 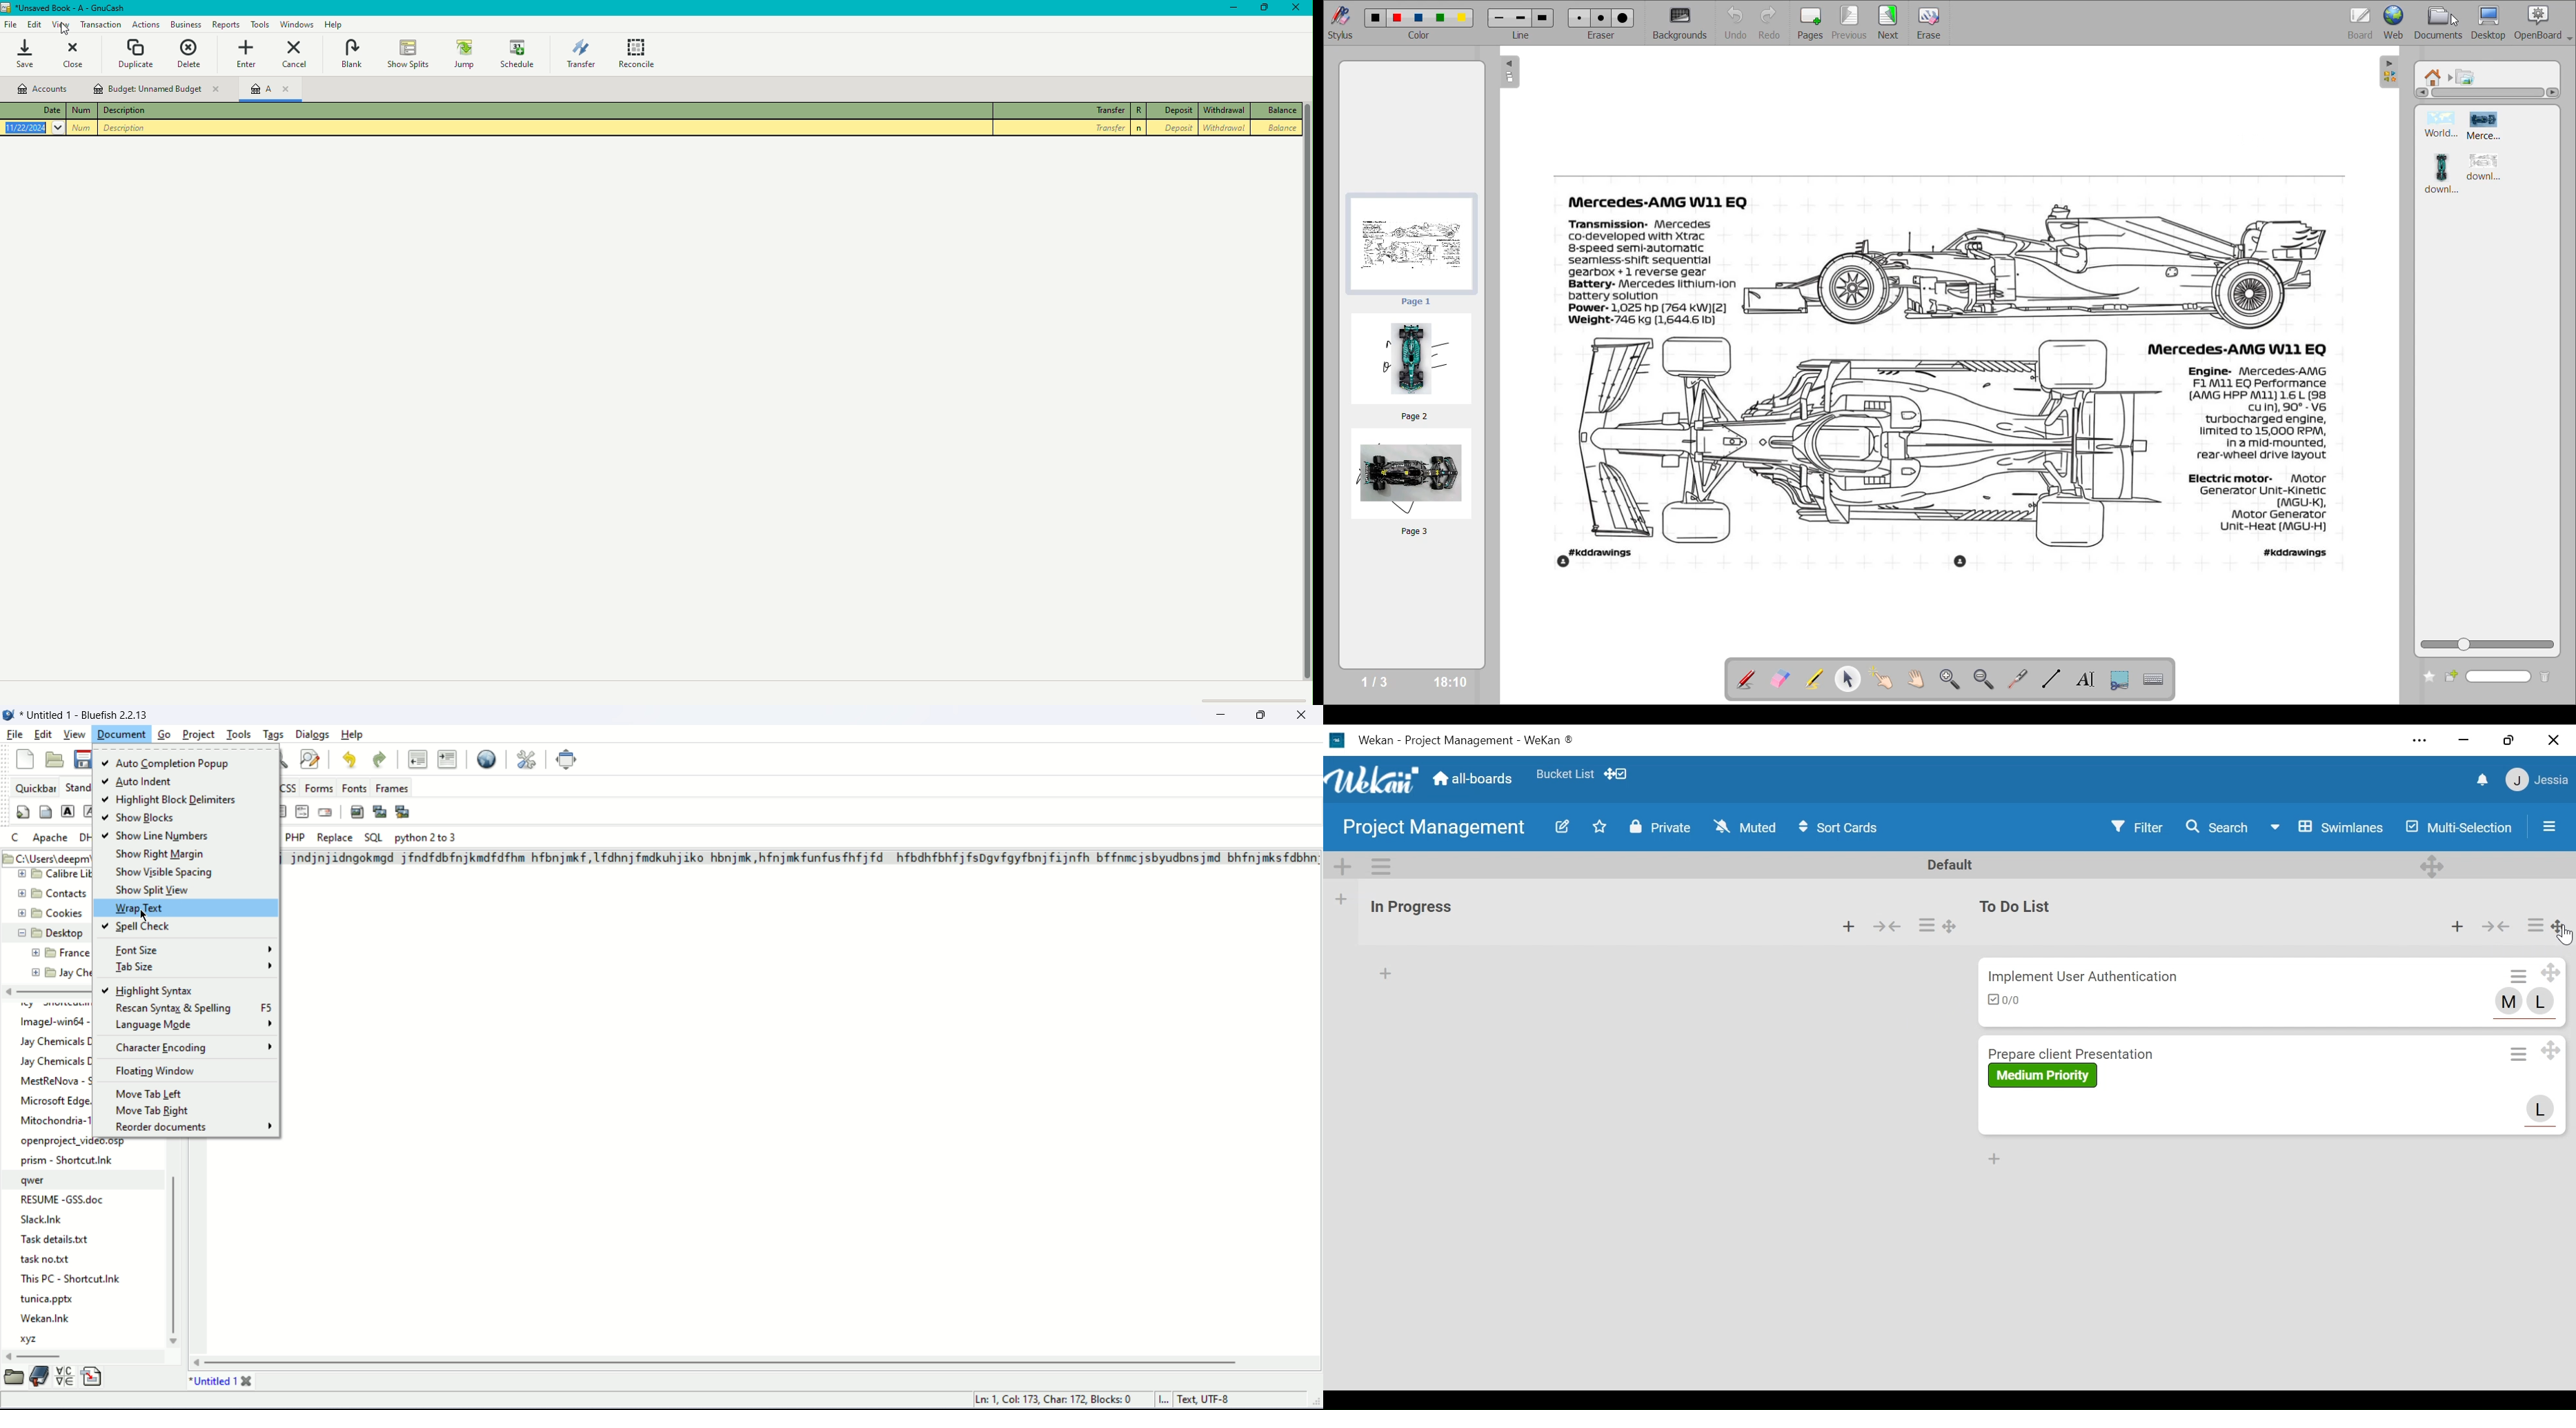 I want to click on Close, so click(x=81, y=57).